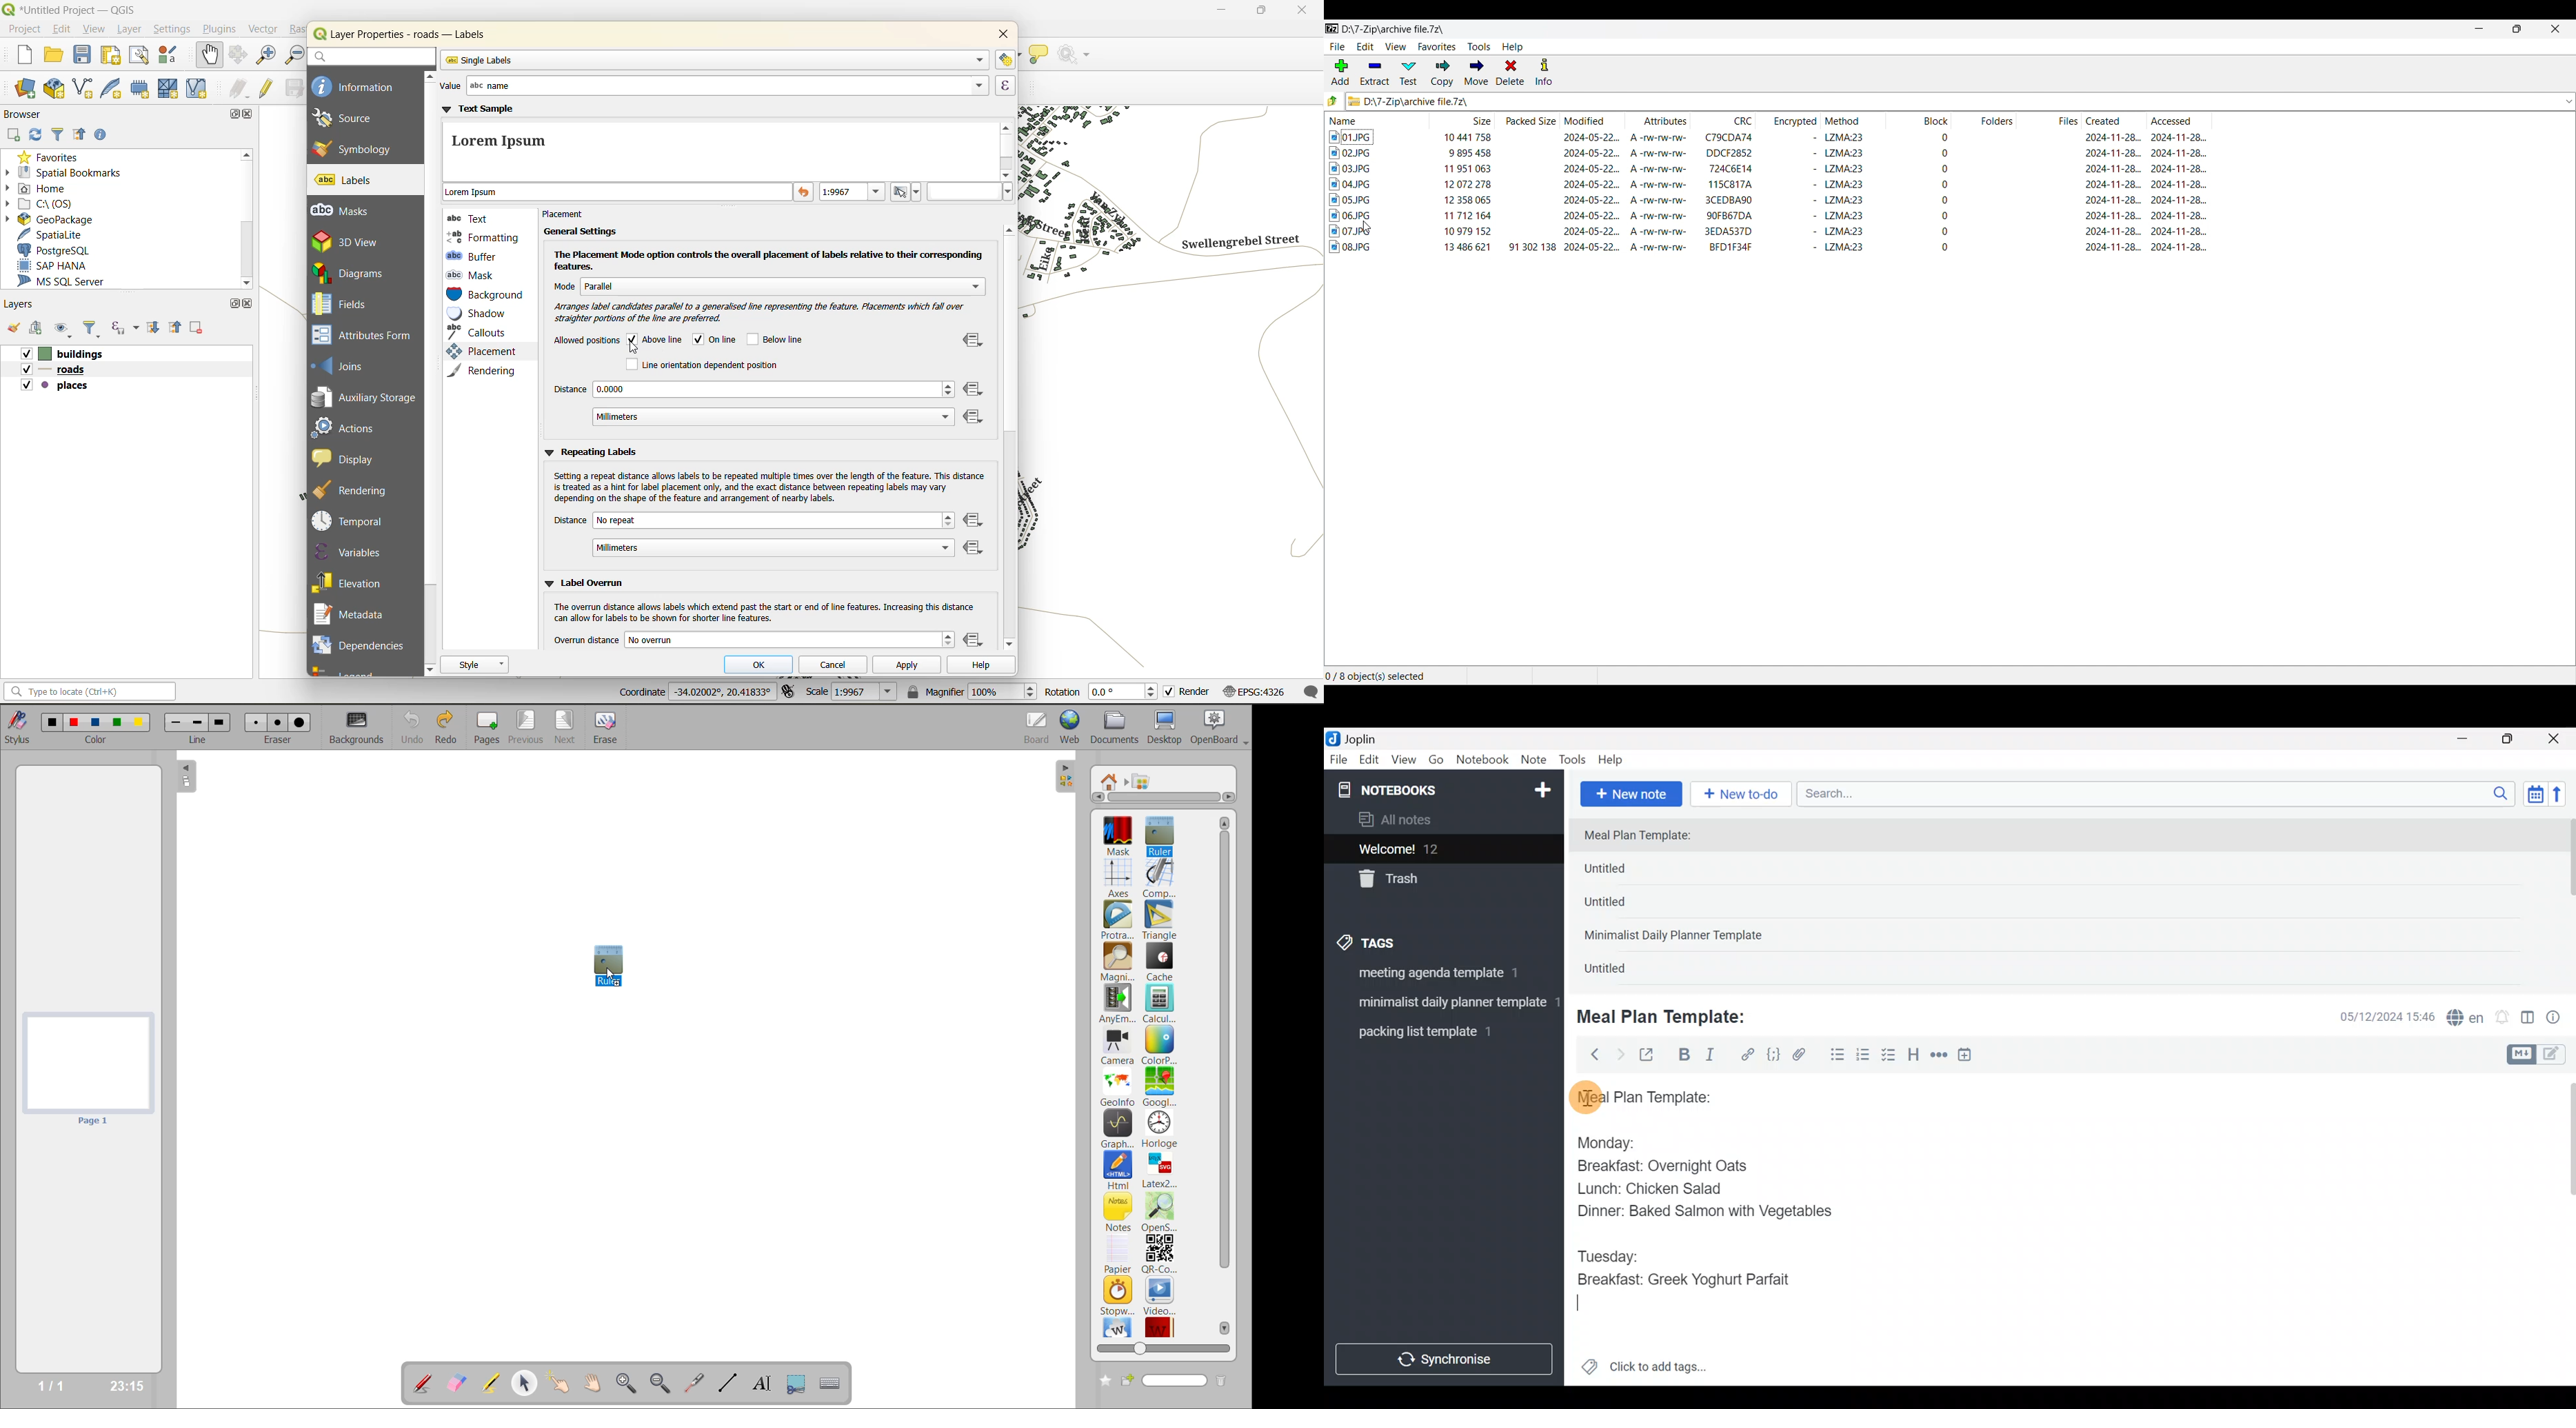  What do you see at coordinates (1939, 138) in the screenshot?
I see `block start` at bounding box center [1939, 138].